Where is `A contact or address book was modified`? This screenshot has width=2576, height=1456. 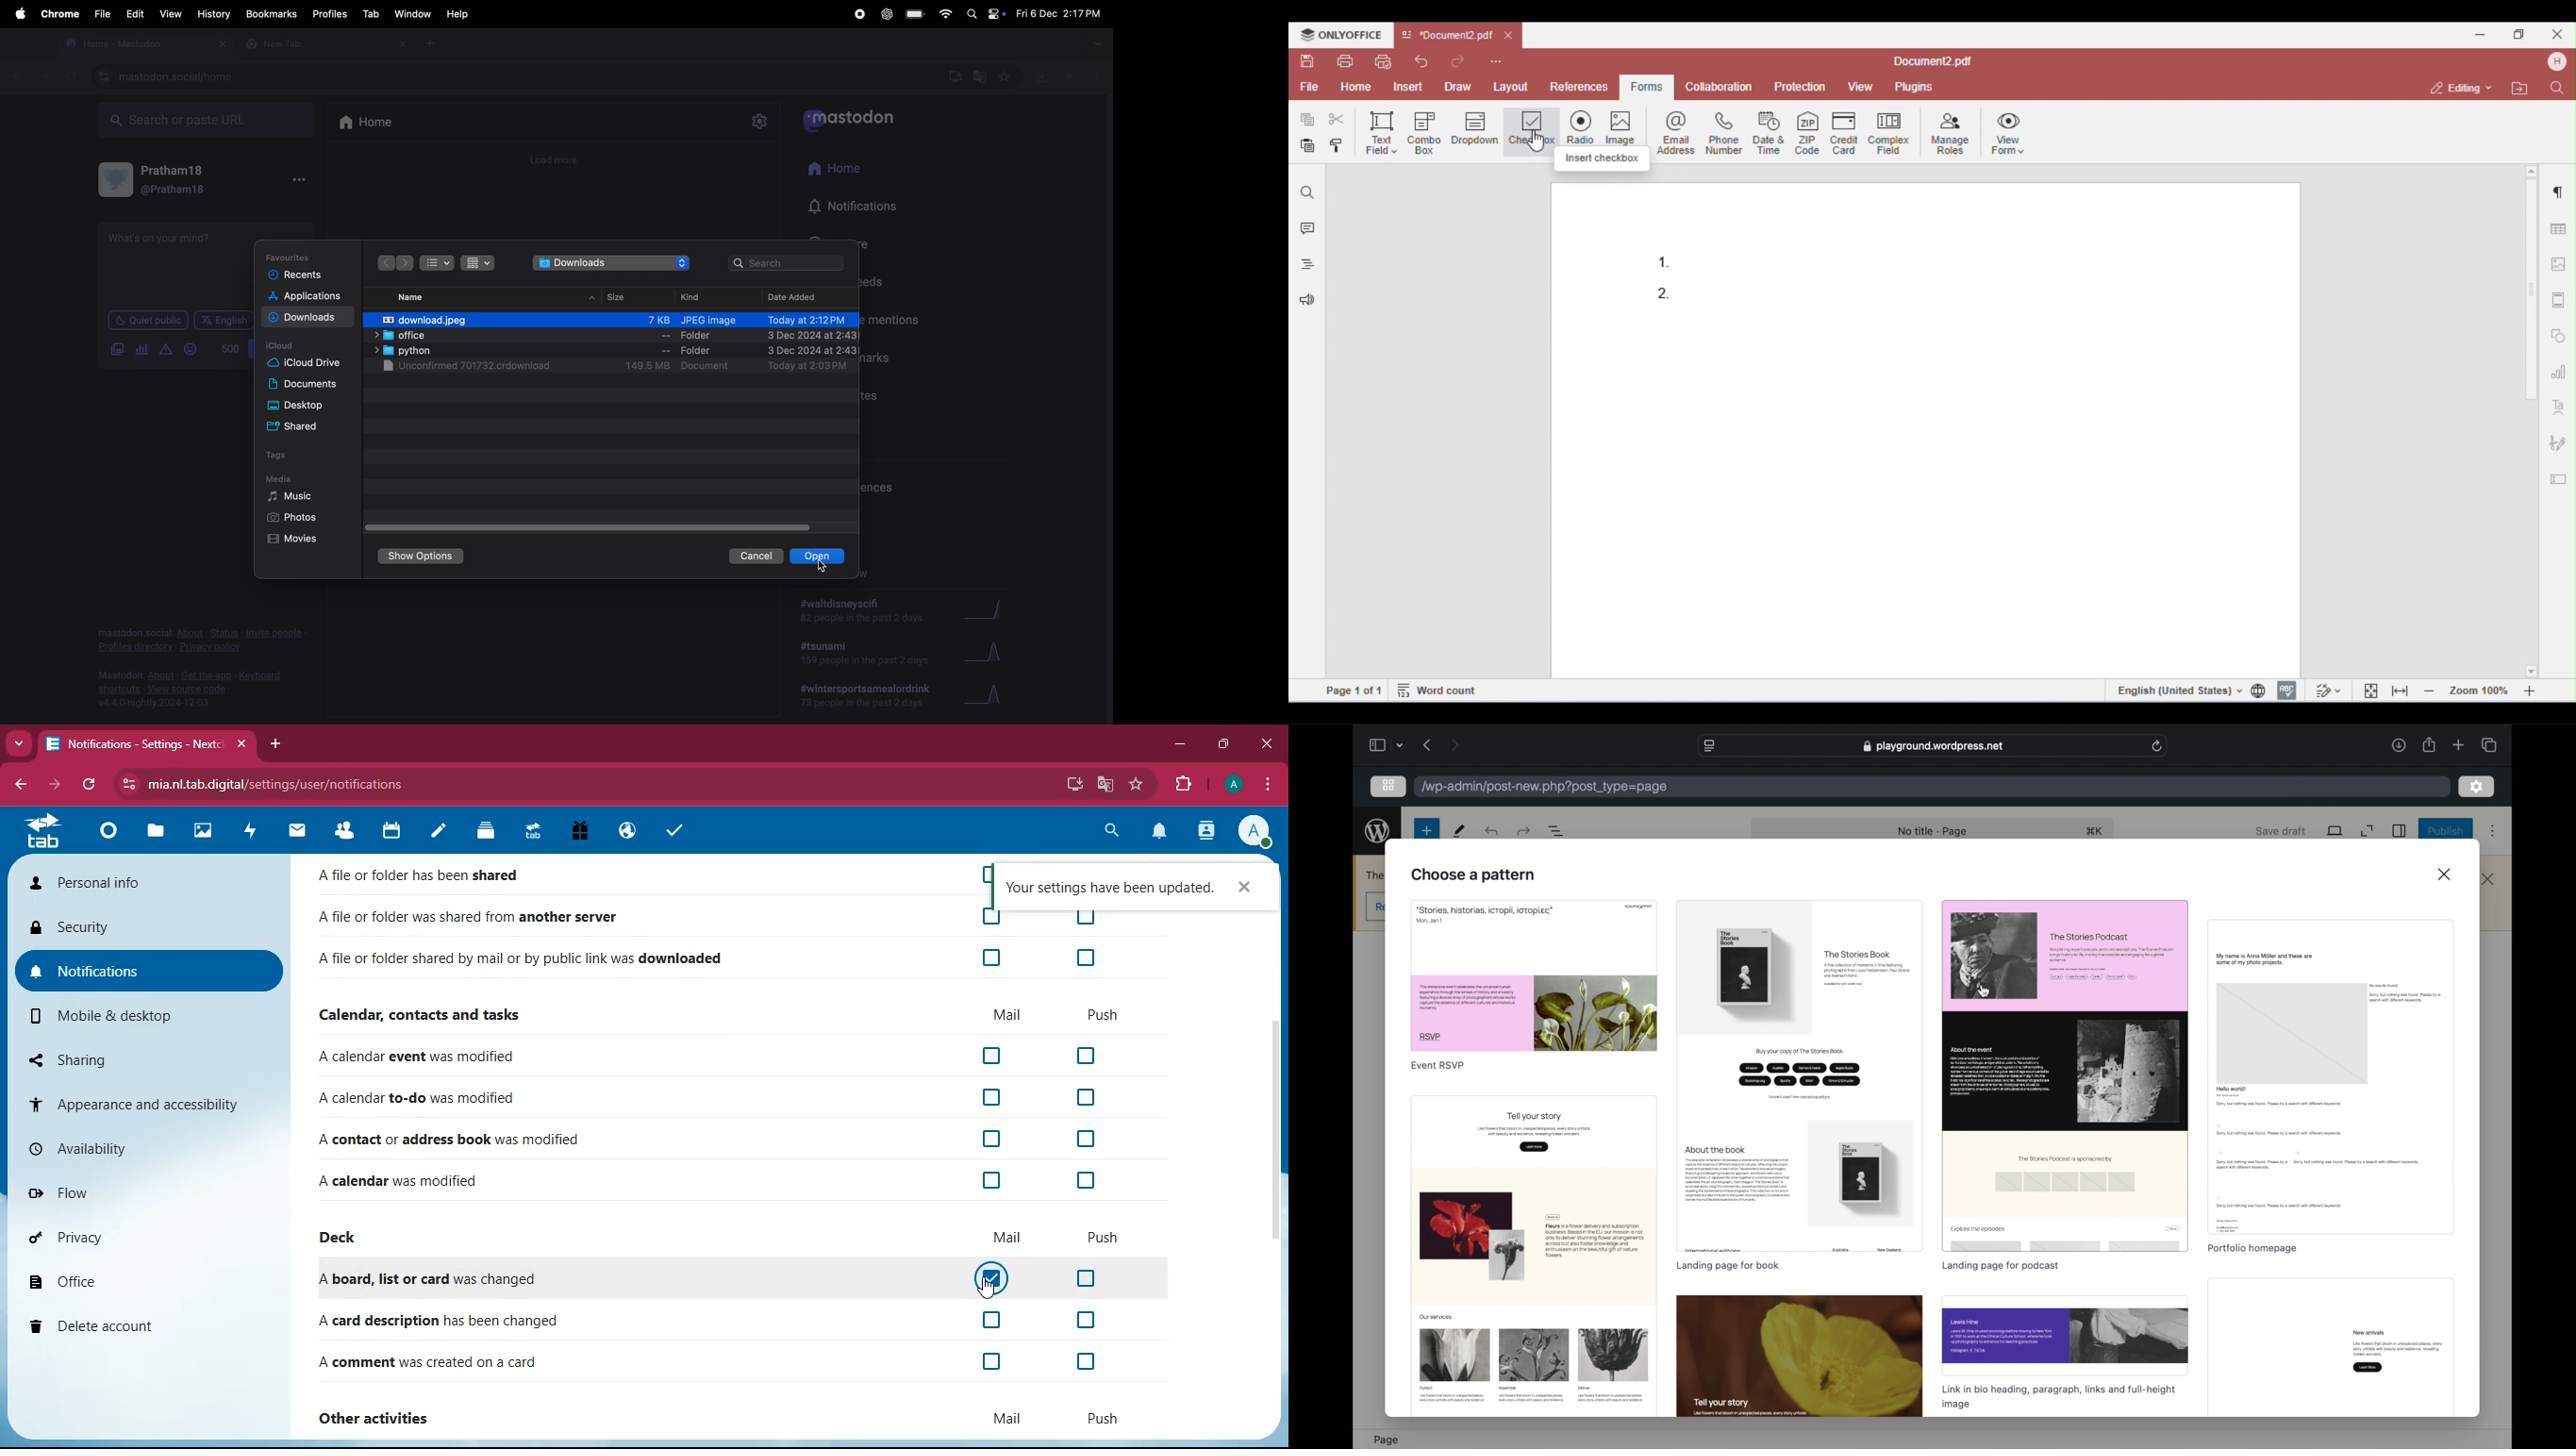 A contact or address book was modified is located at coordinates (457, 1137).